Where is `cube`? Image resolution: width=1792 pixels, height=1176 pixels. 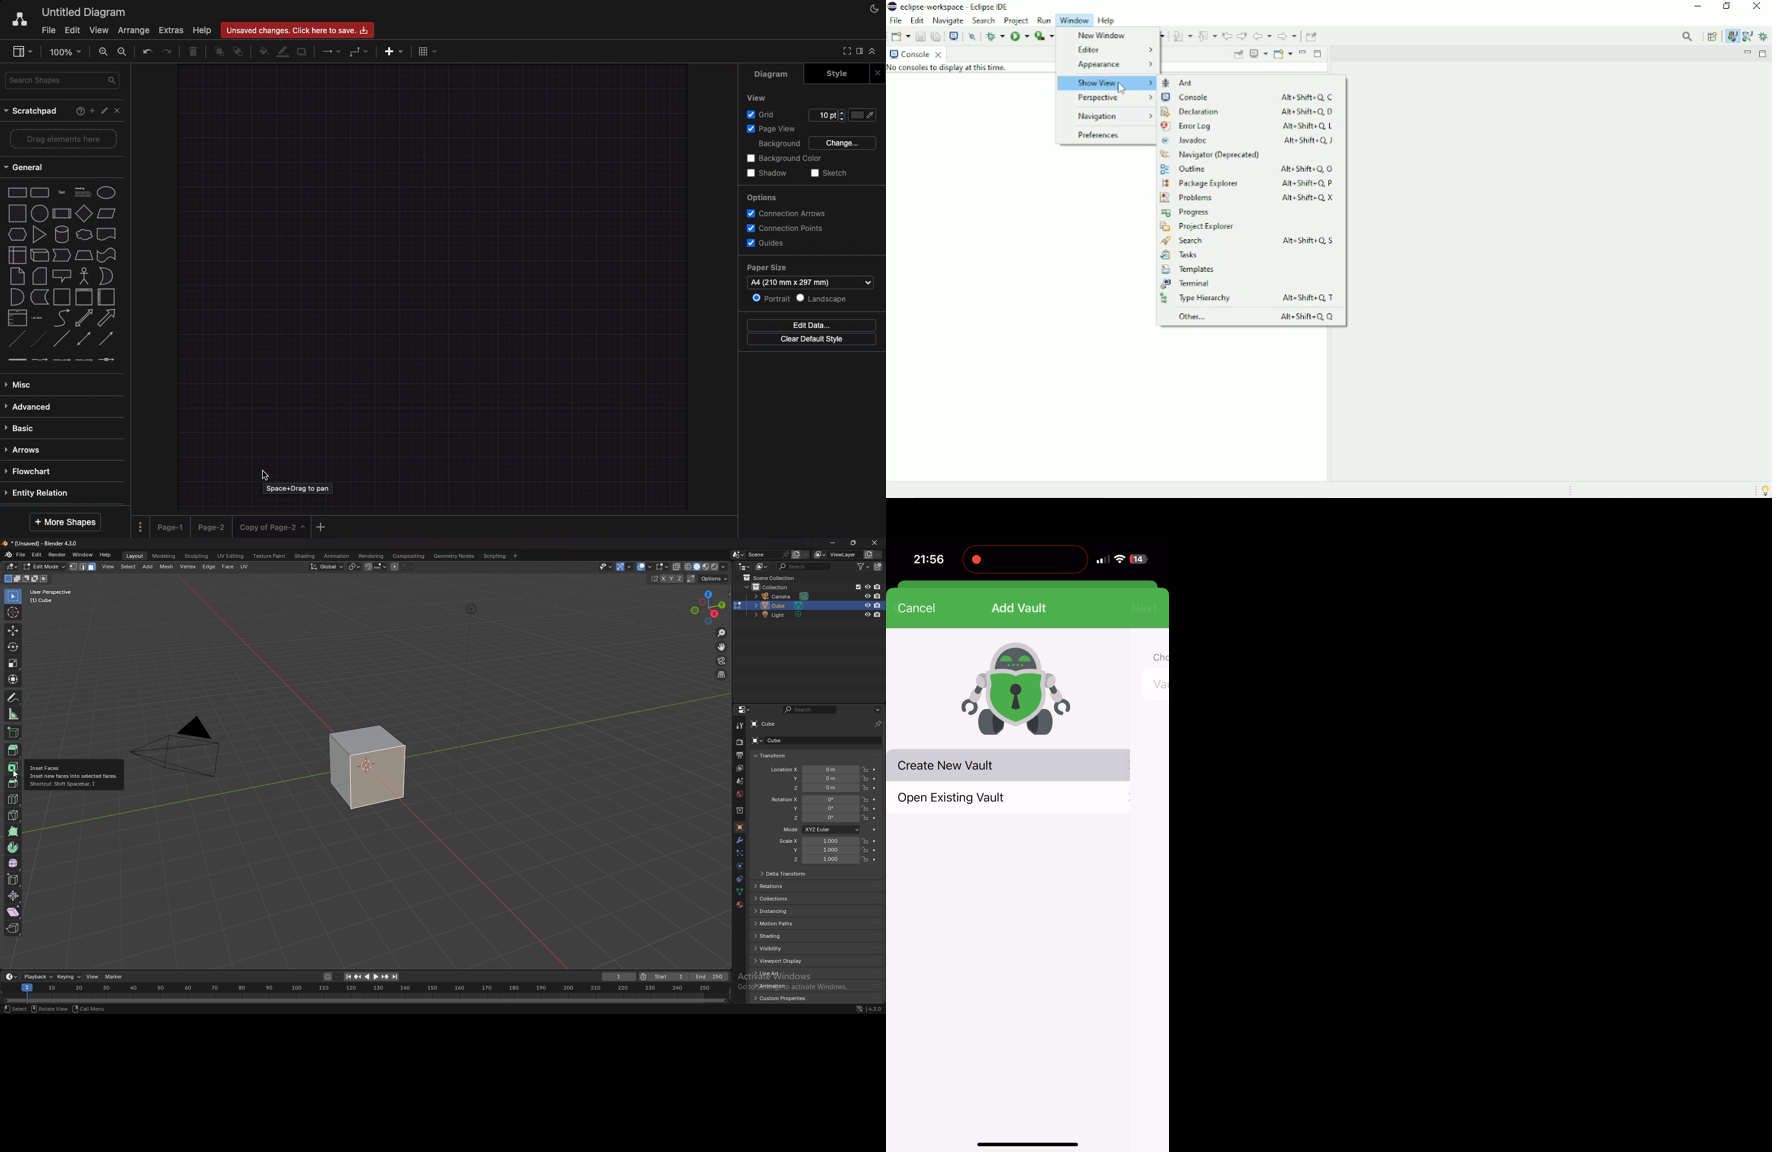
cube is located at coordinates (765, 724).